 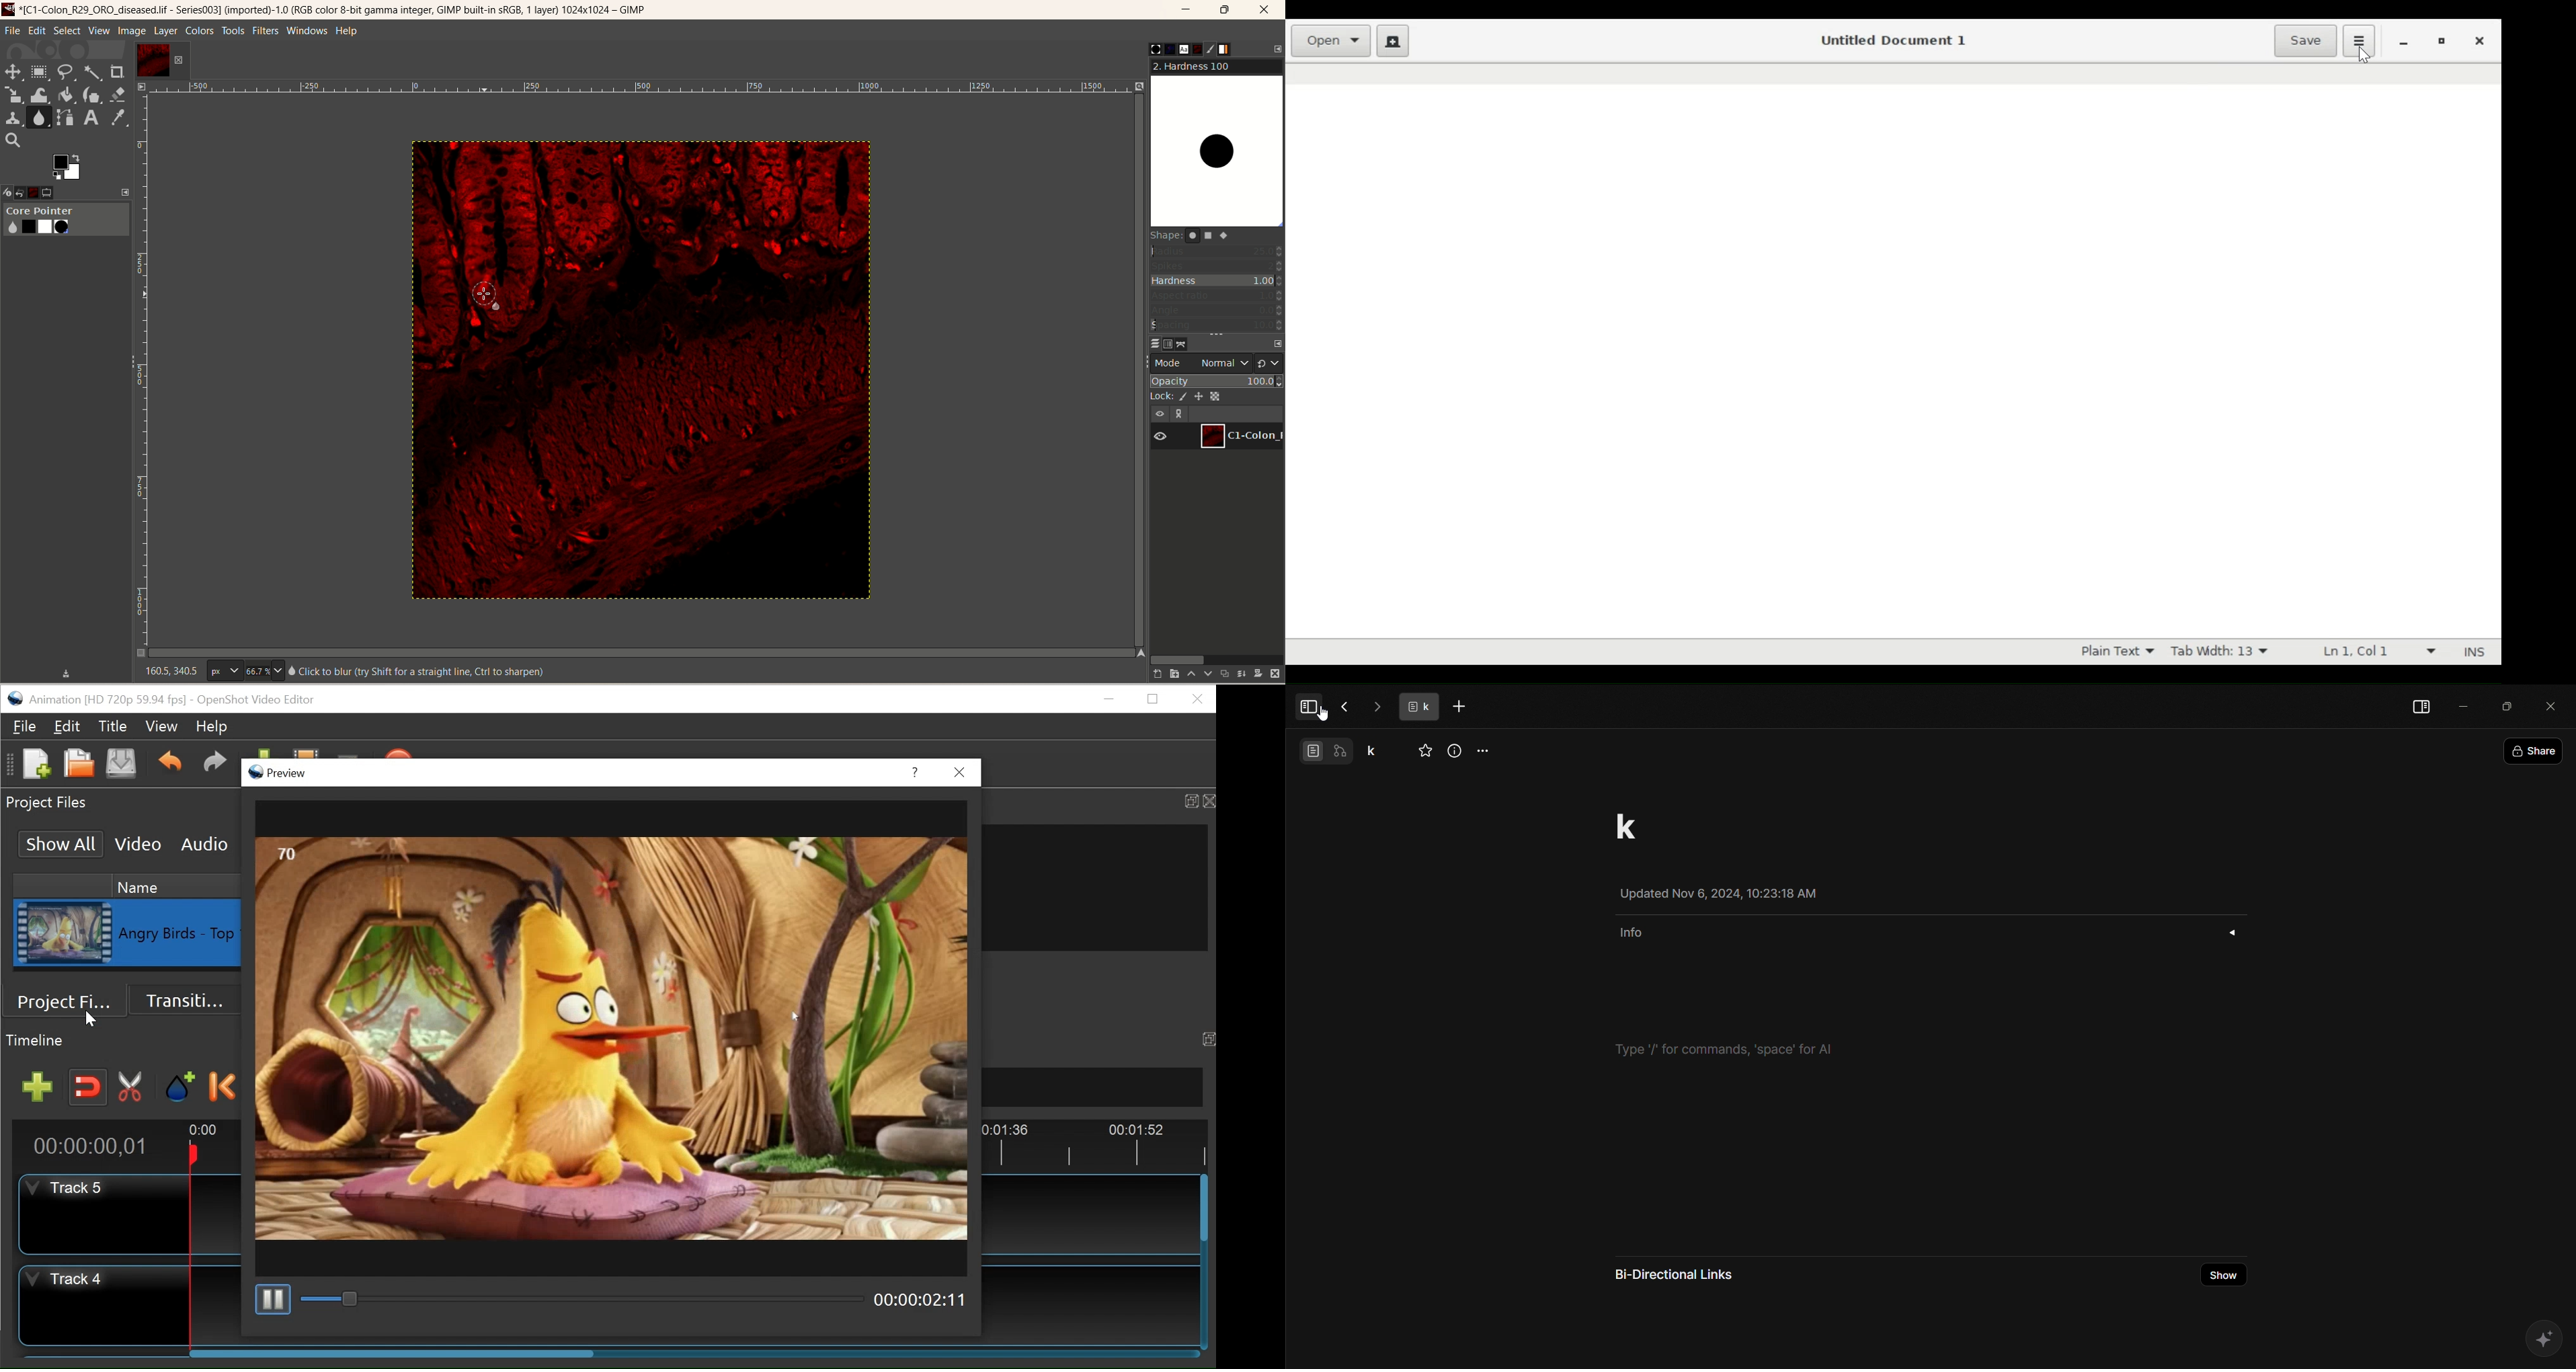 What do you see at coordinates (10, 9) in the screenshot?
I see `logo` at bounding box center [10, 9].